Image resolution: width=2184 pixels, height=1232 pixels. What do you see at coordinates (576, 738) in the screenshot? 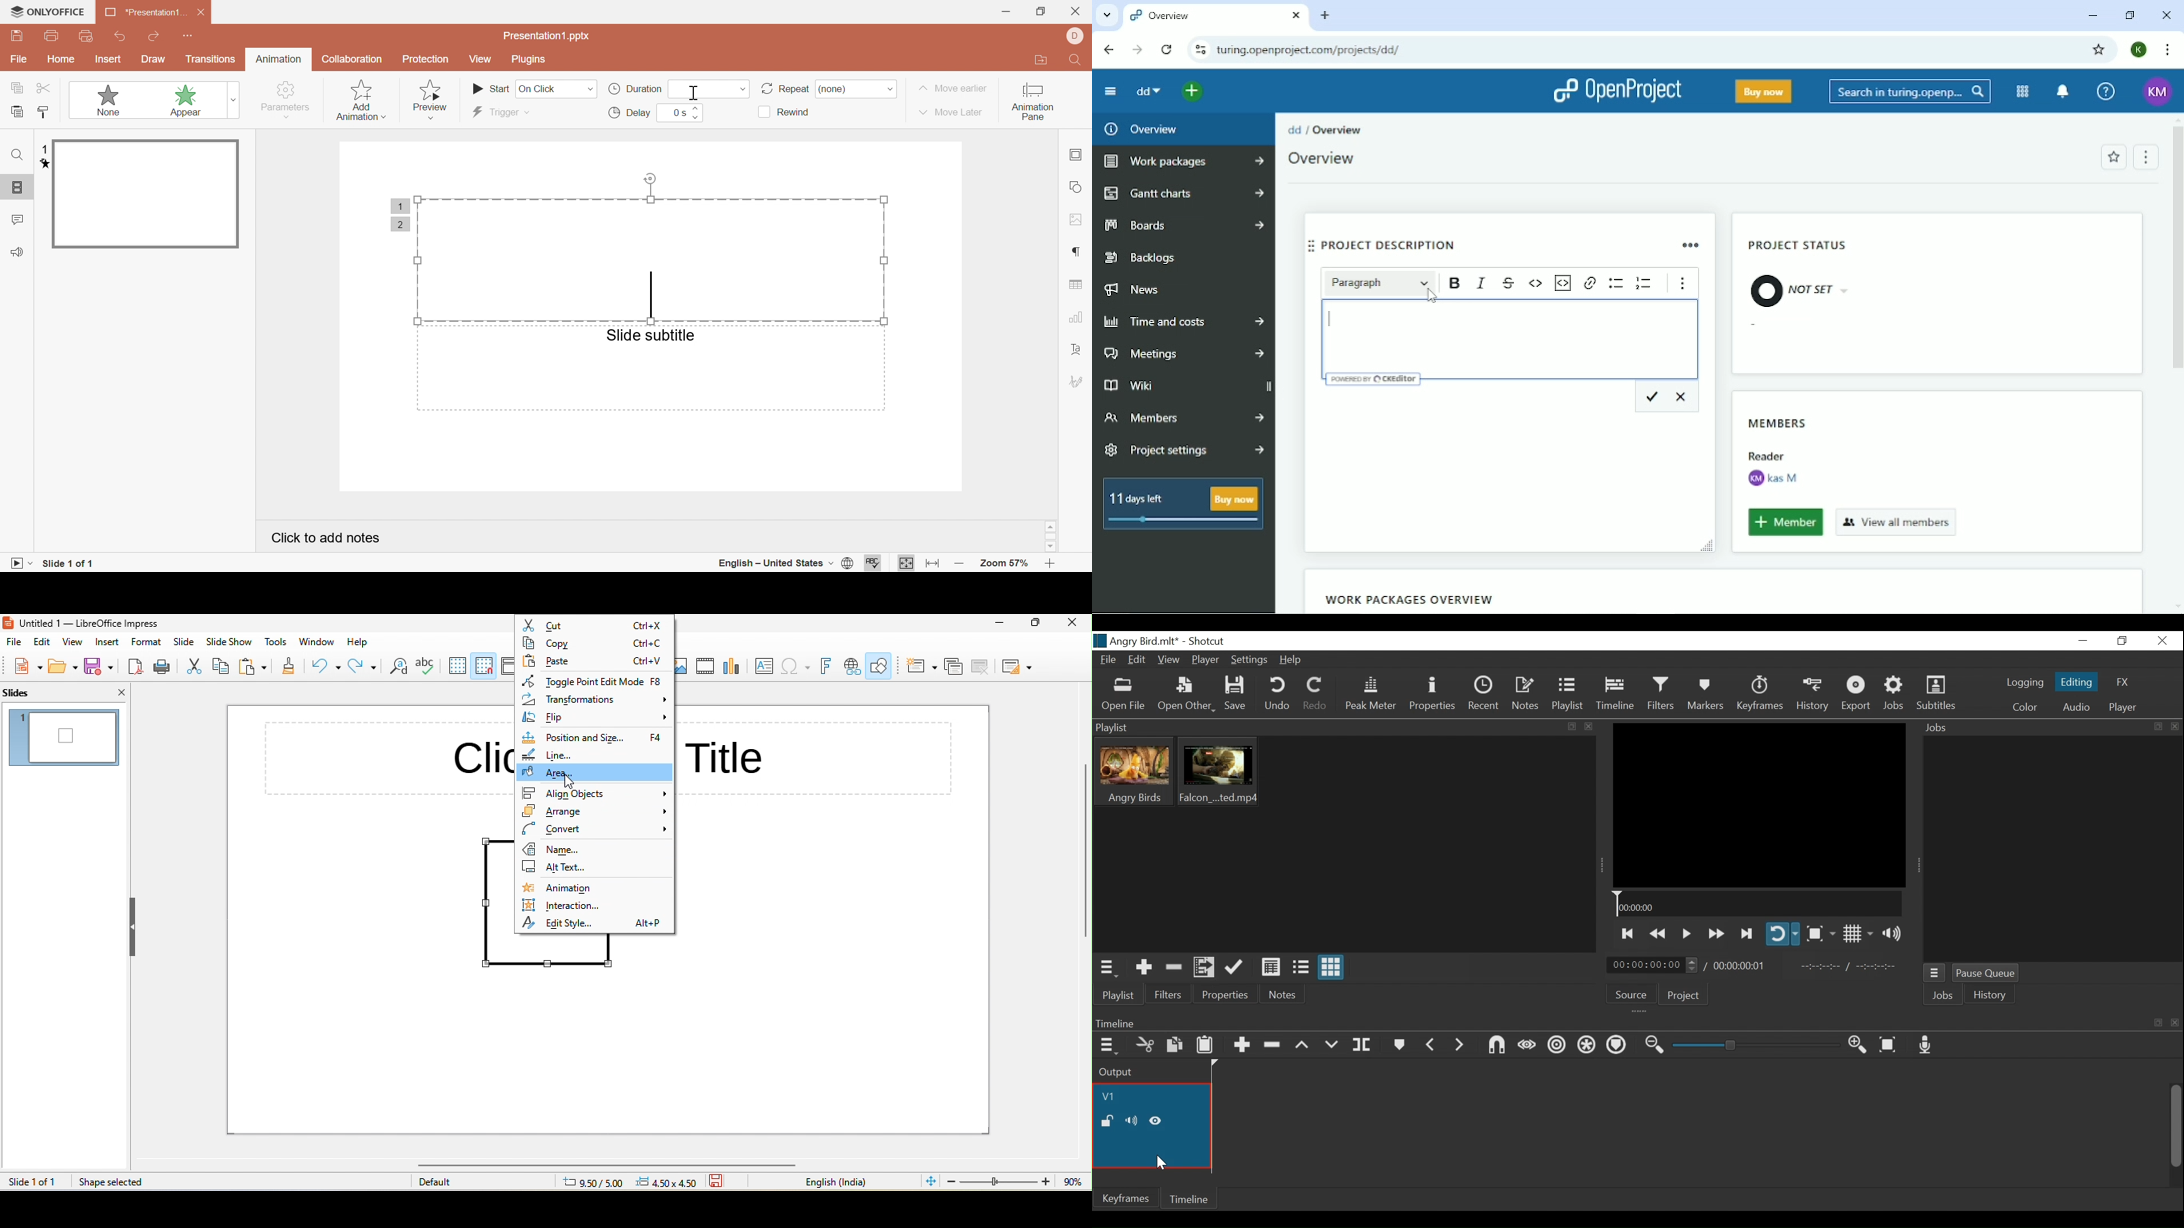
I see `position and size` at bounding box center [576, 738].